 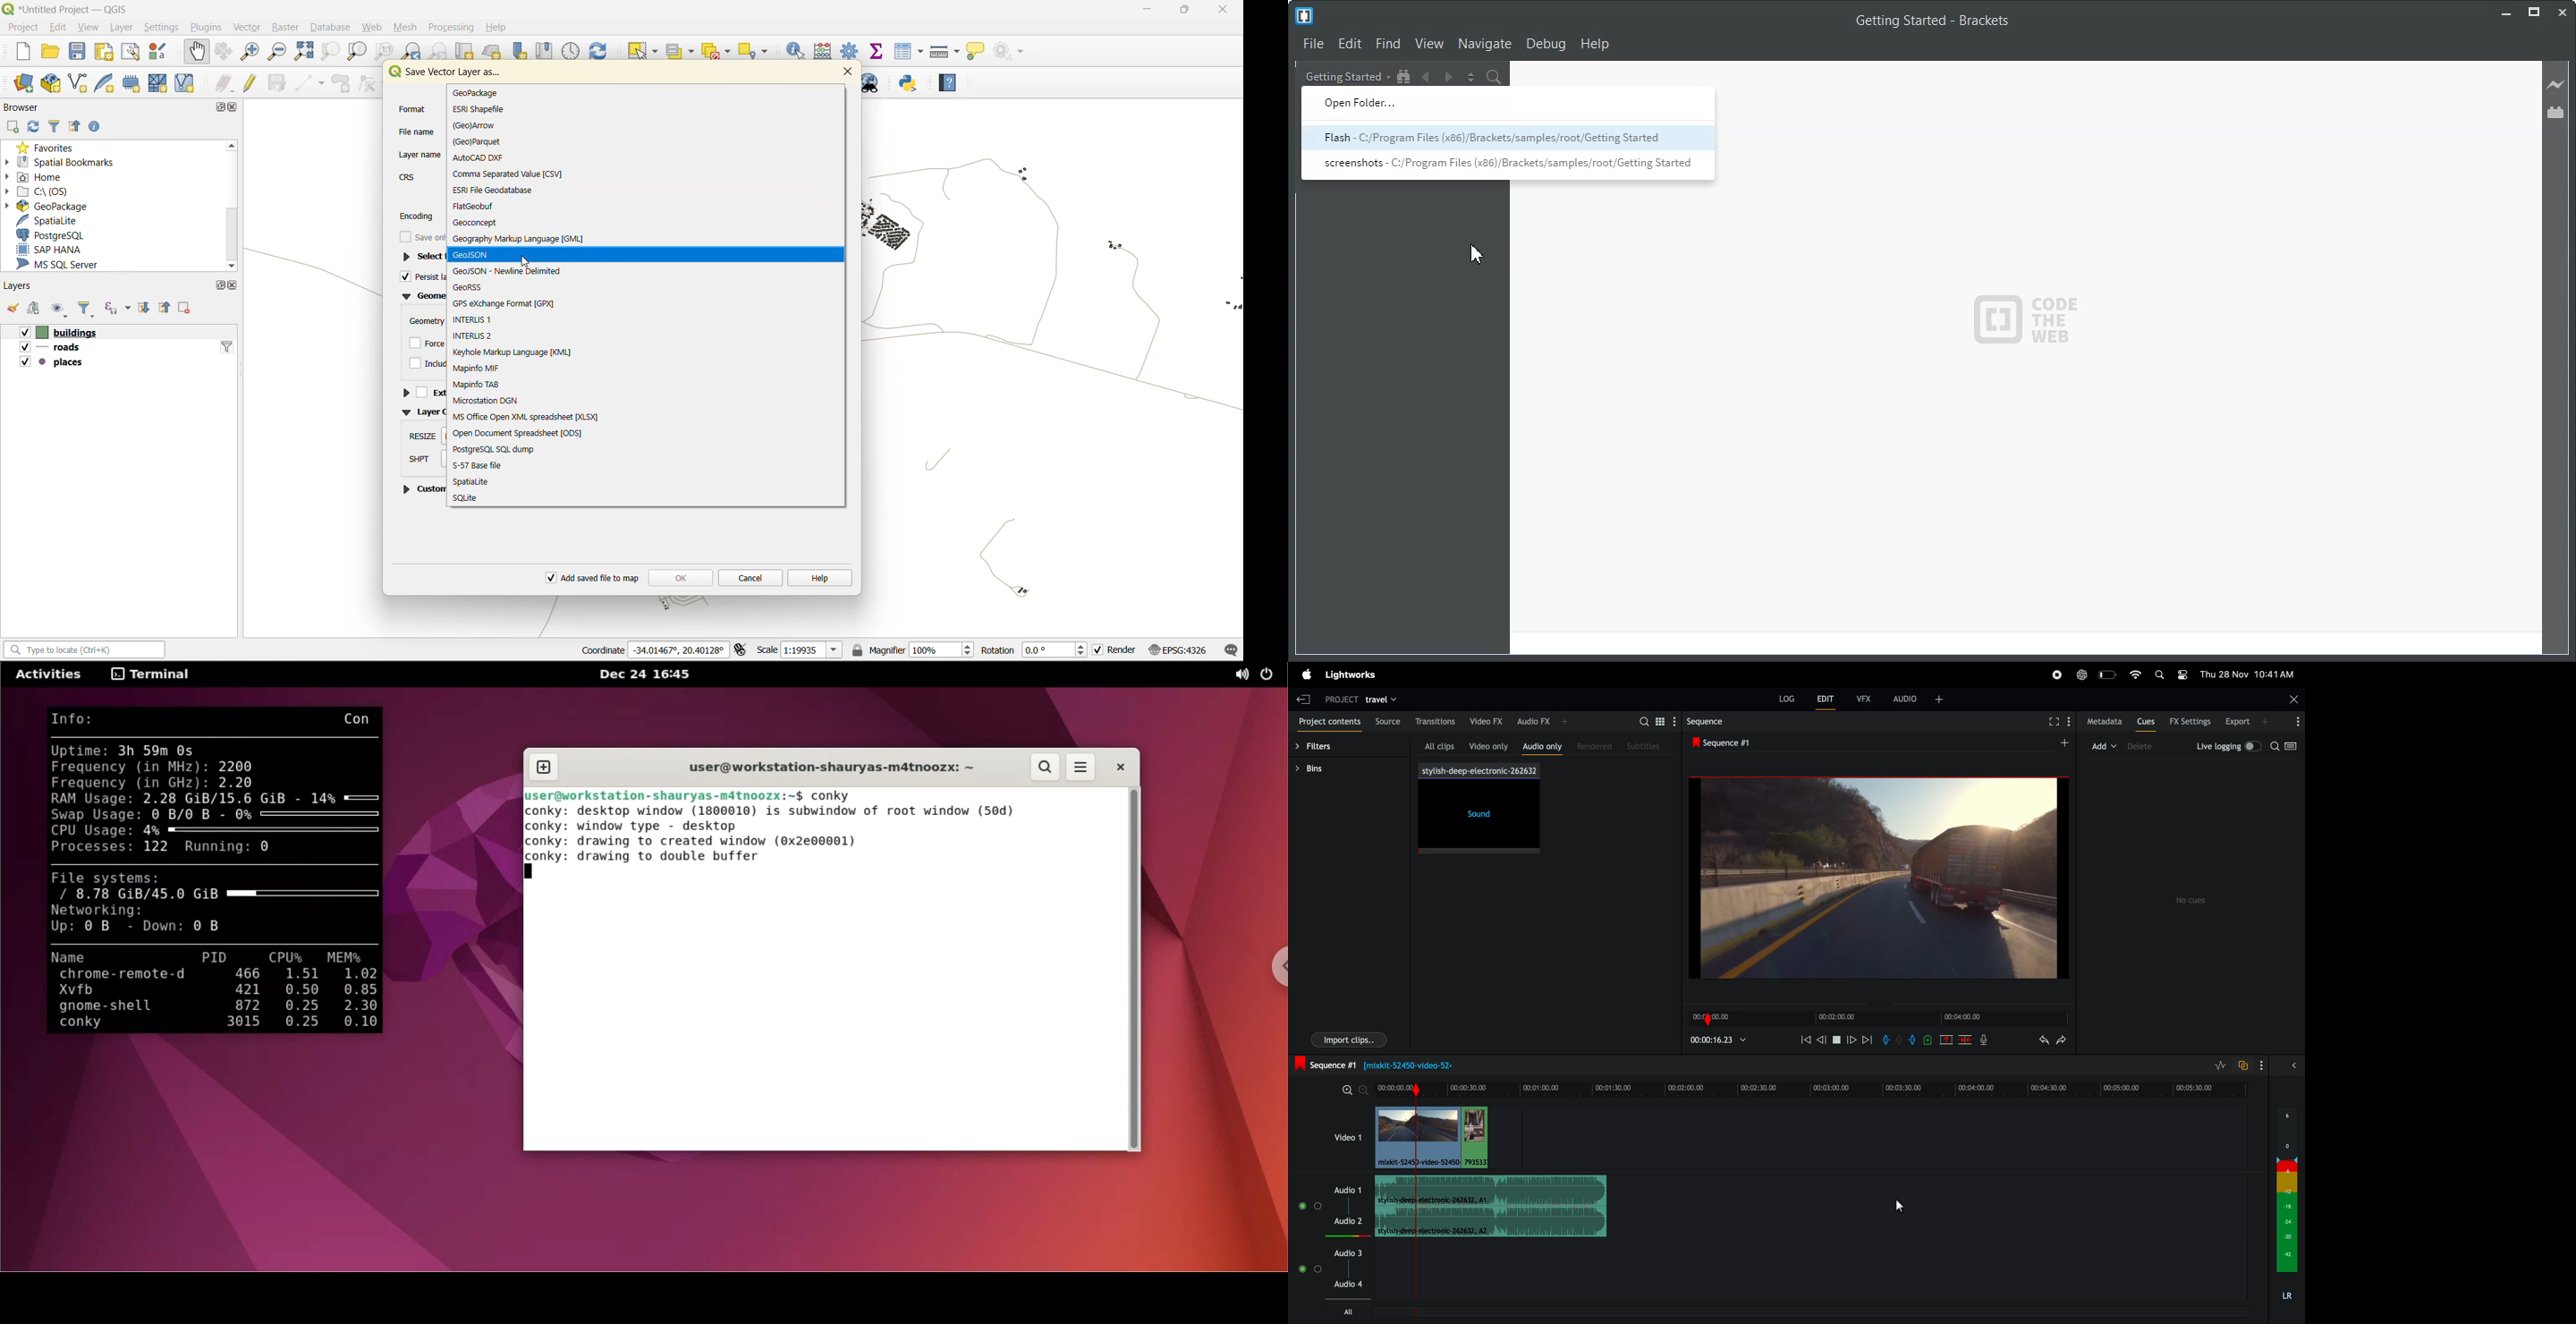 I want to click on select location, so click(x=757, y=51).